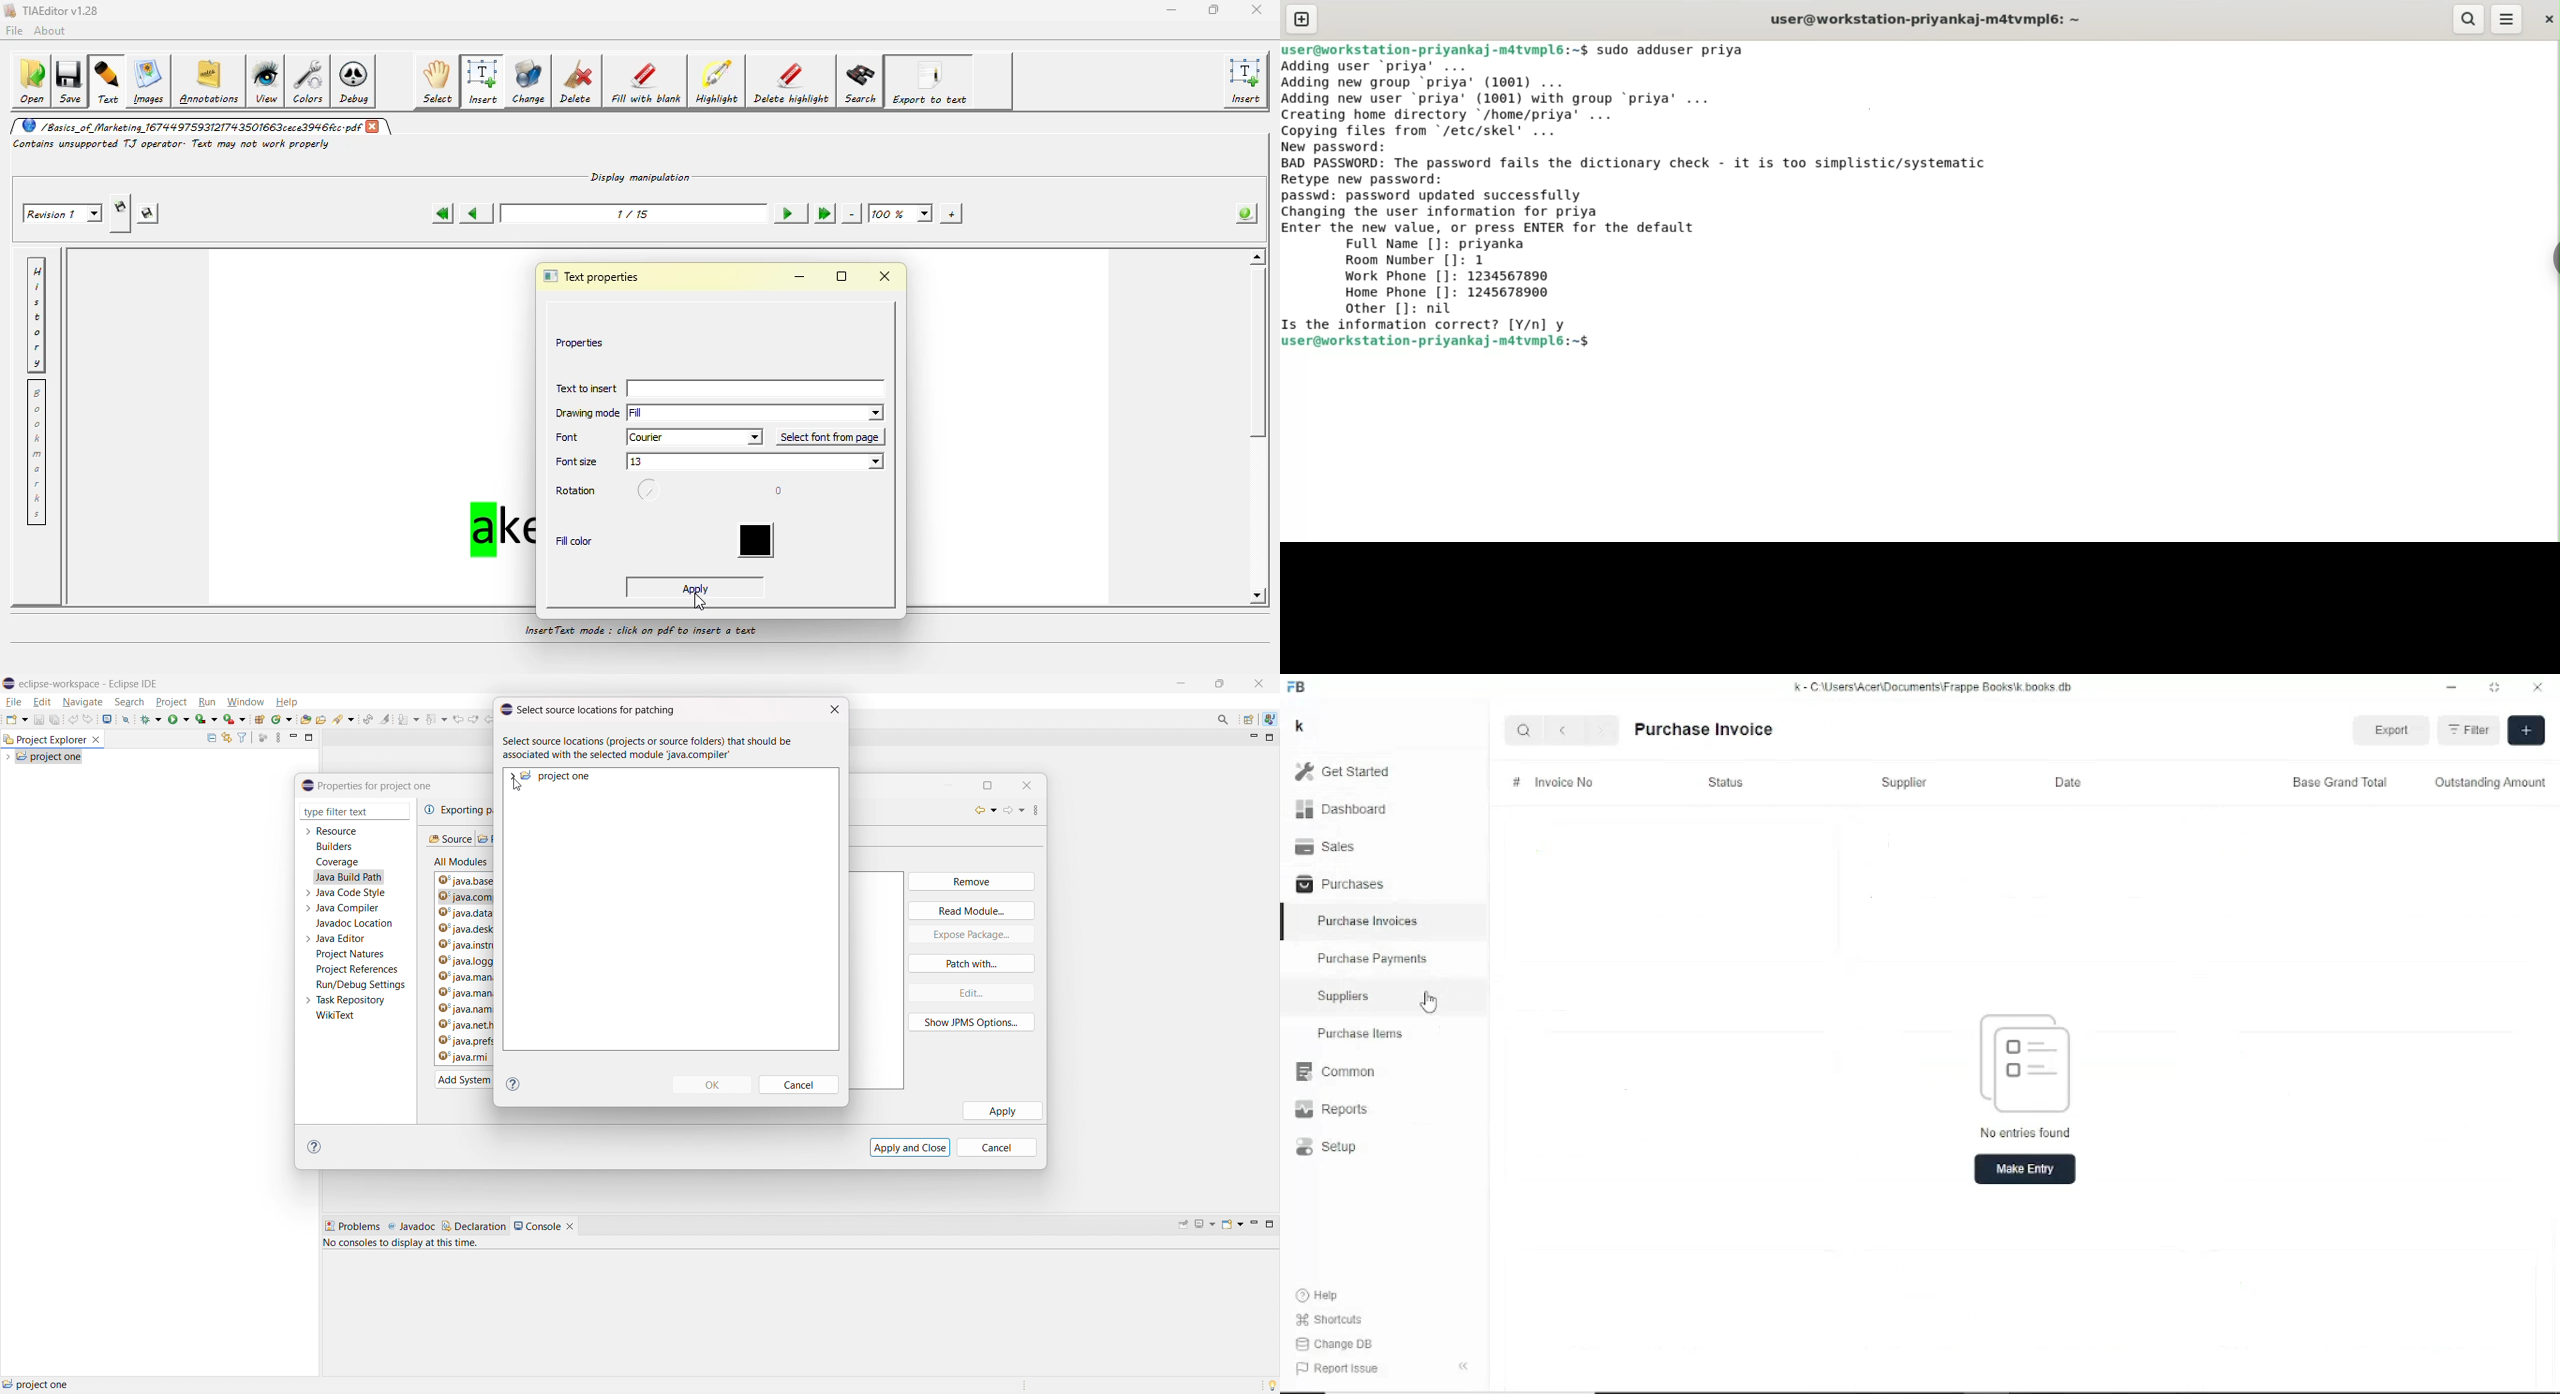  I want to click on Get started, so click(1343, 771).